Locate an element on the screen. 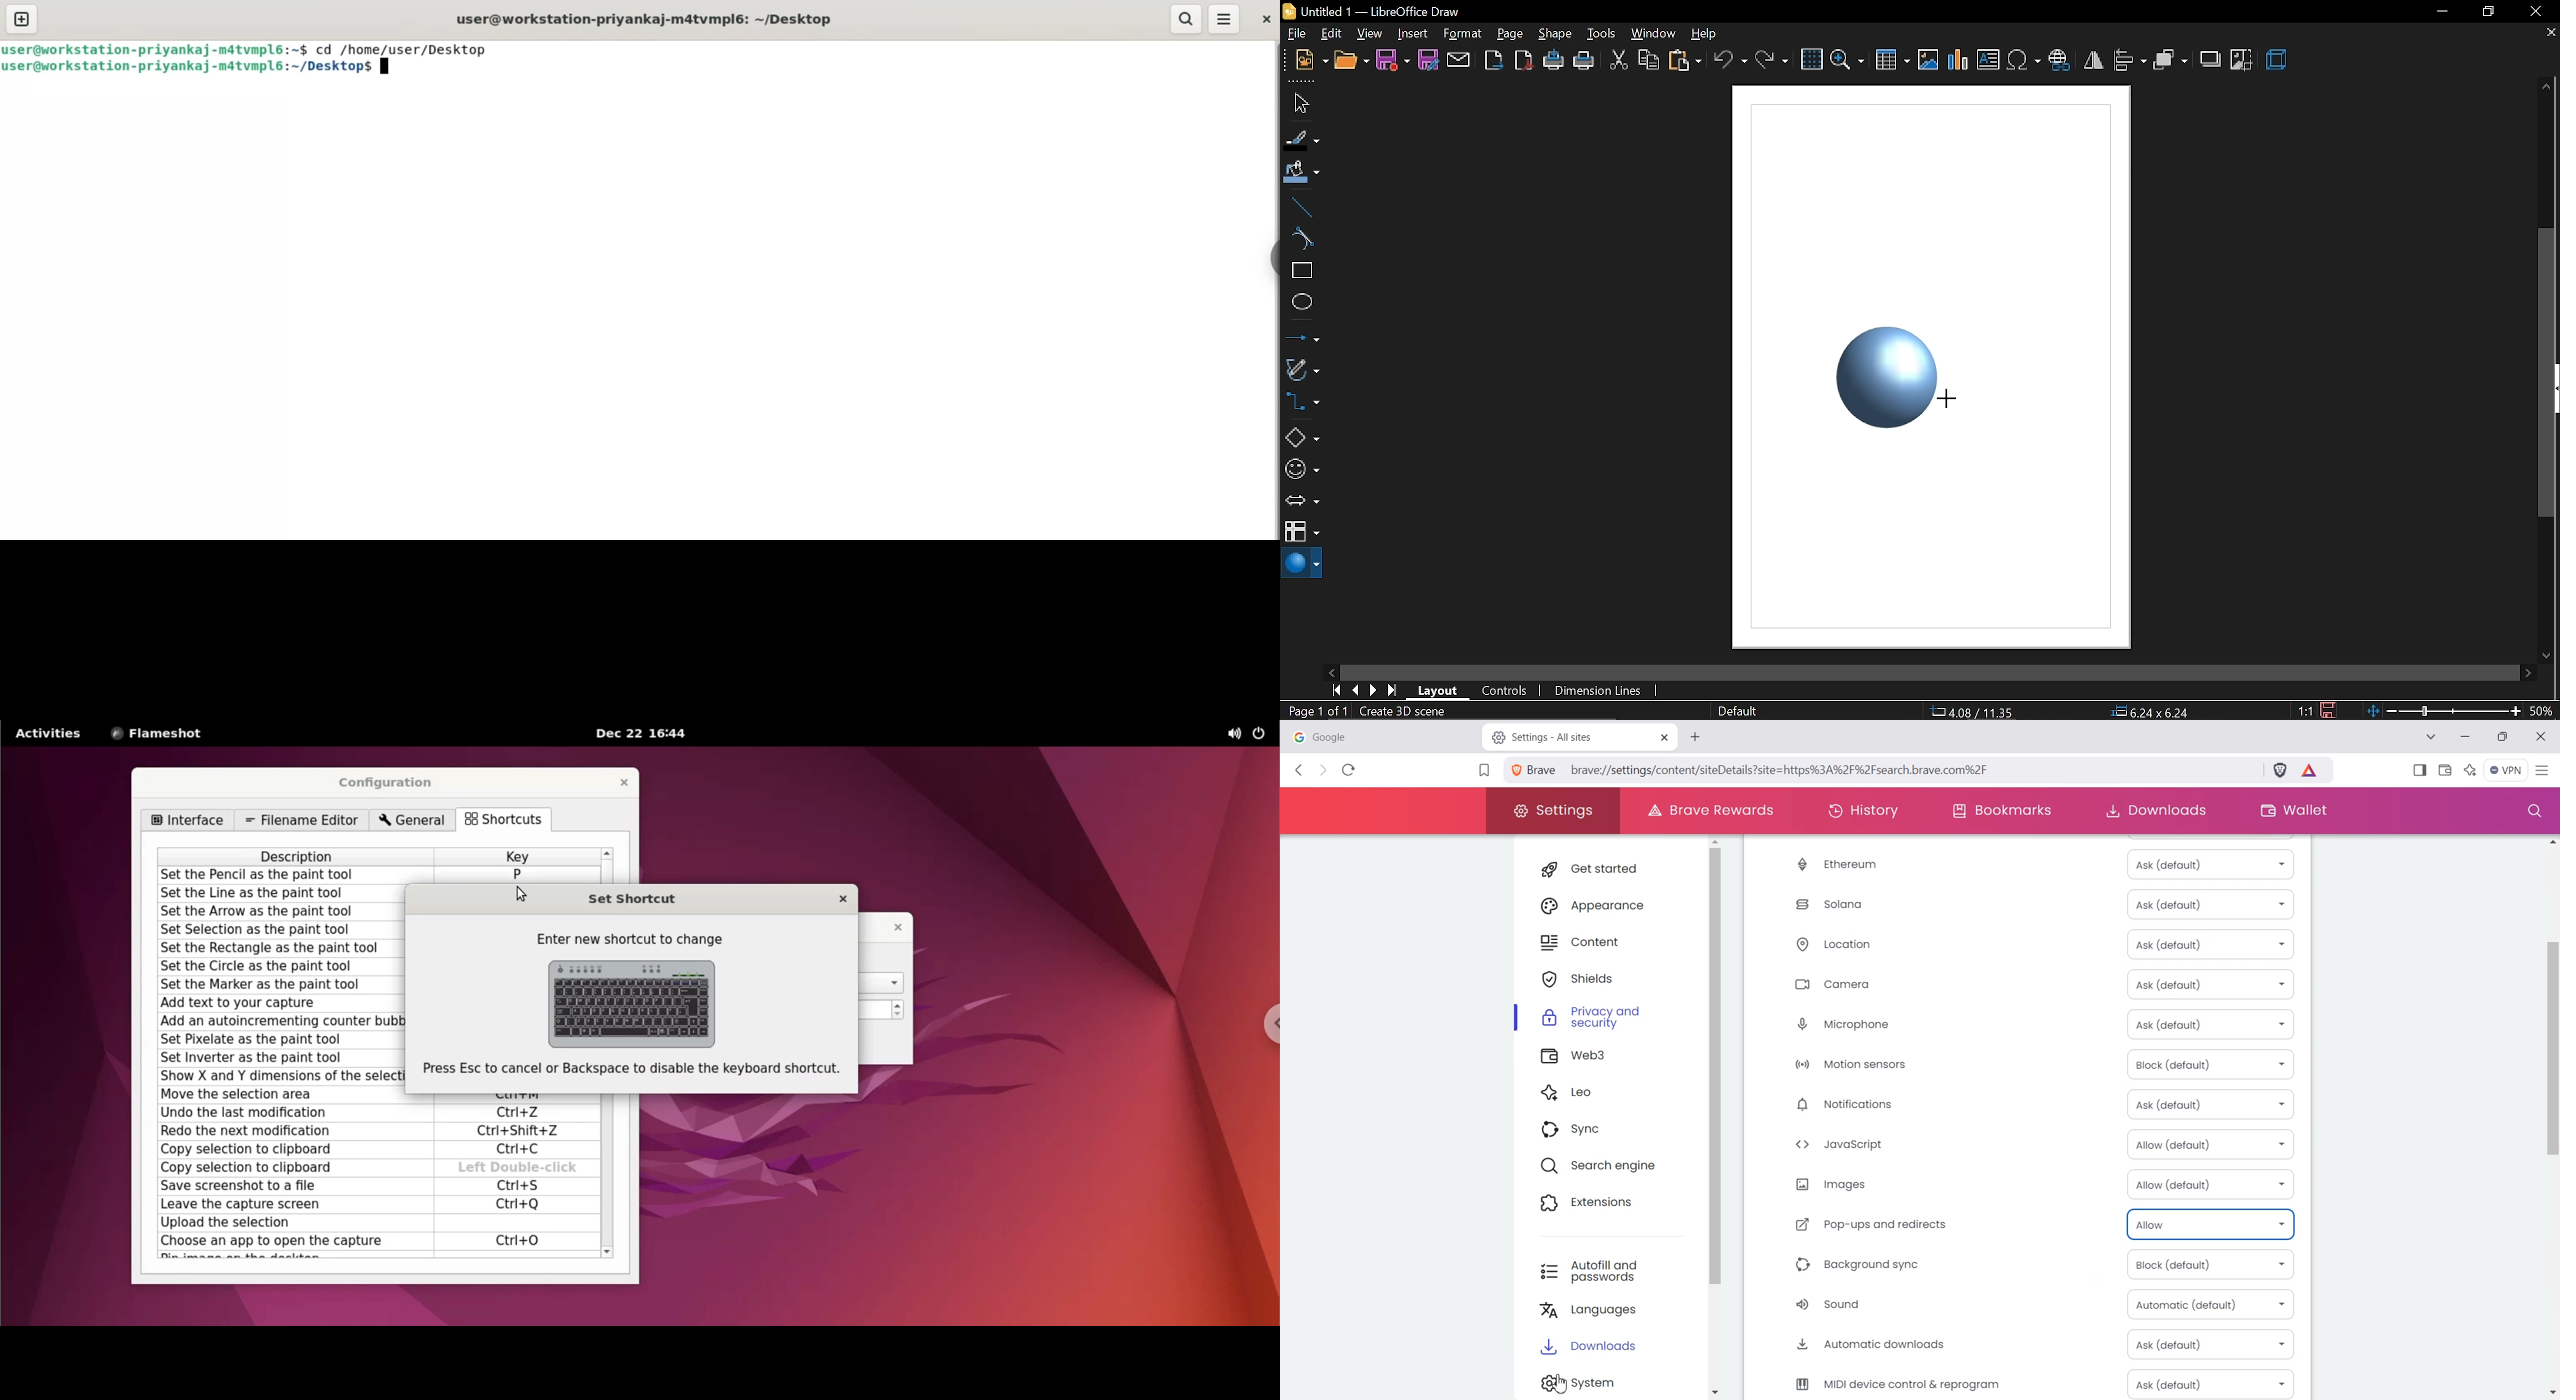 The image size is (2576, 1400). change zoom is located at coordinates (2444, 712).